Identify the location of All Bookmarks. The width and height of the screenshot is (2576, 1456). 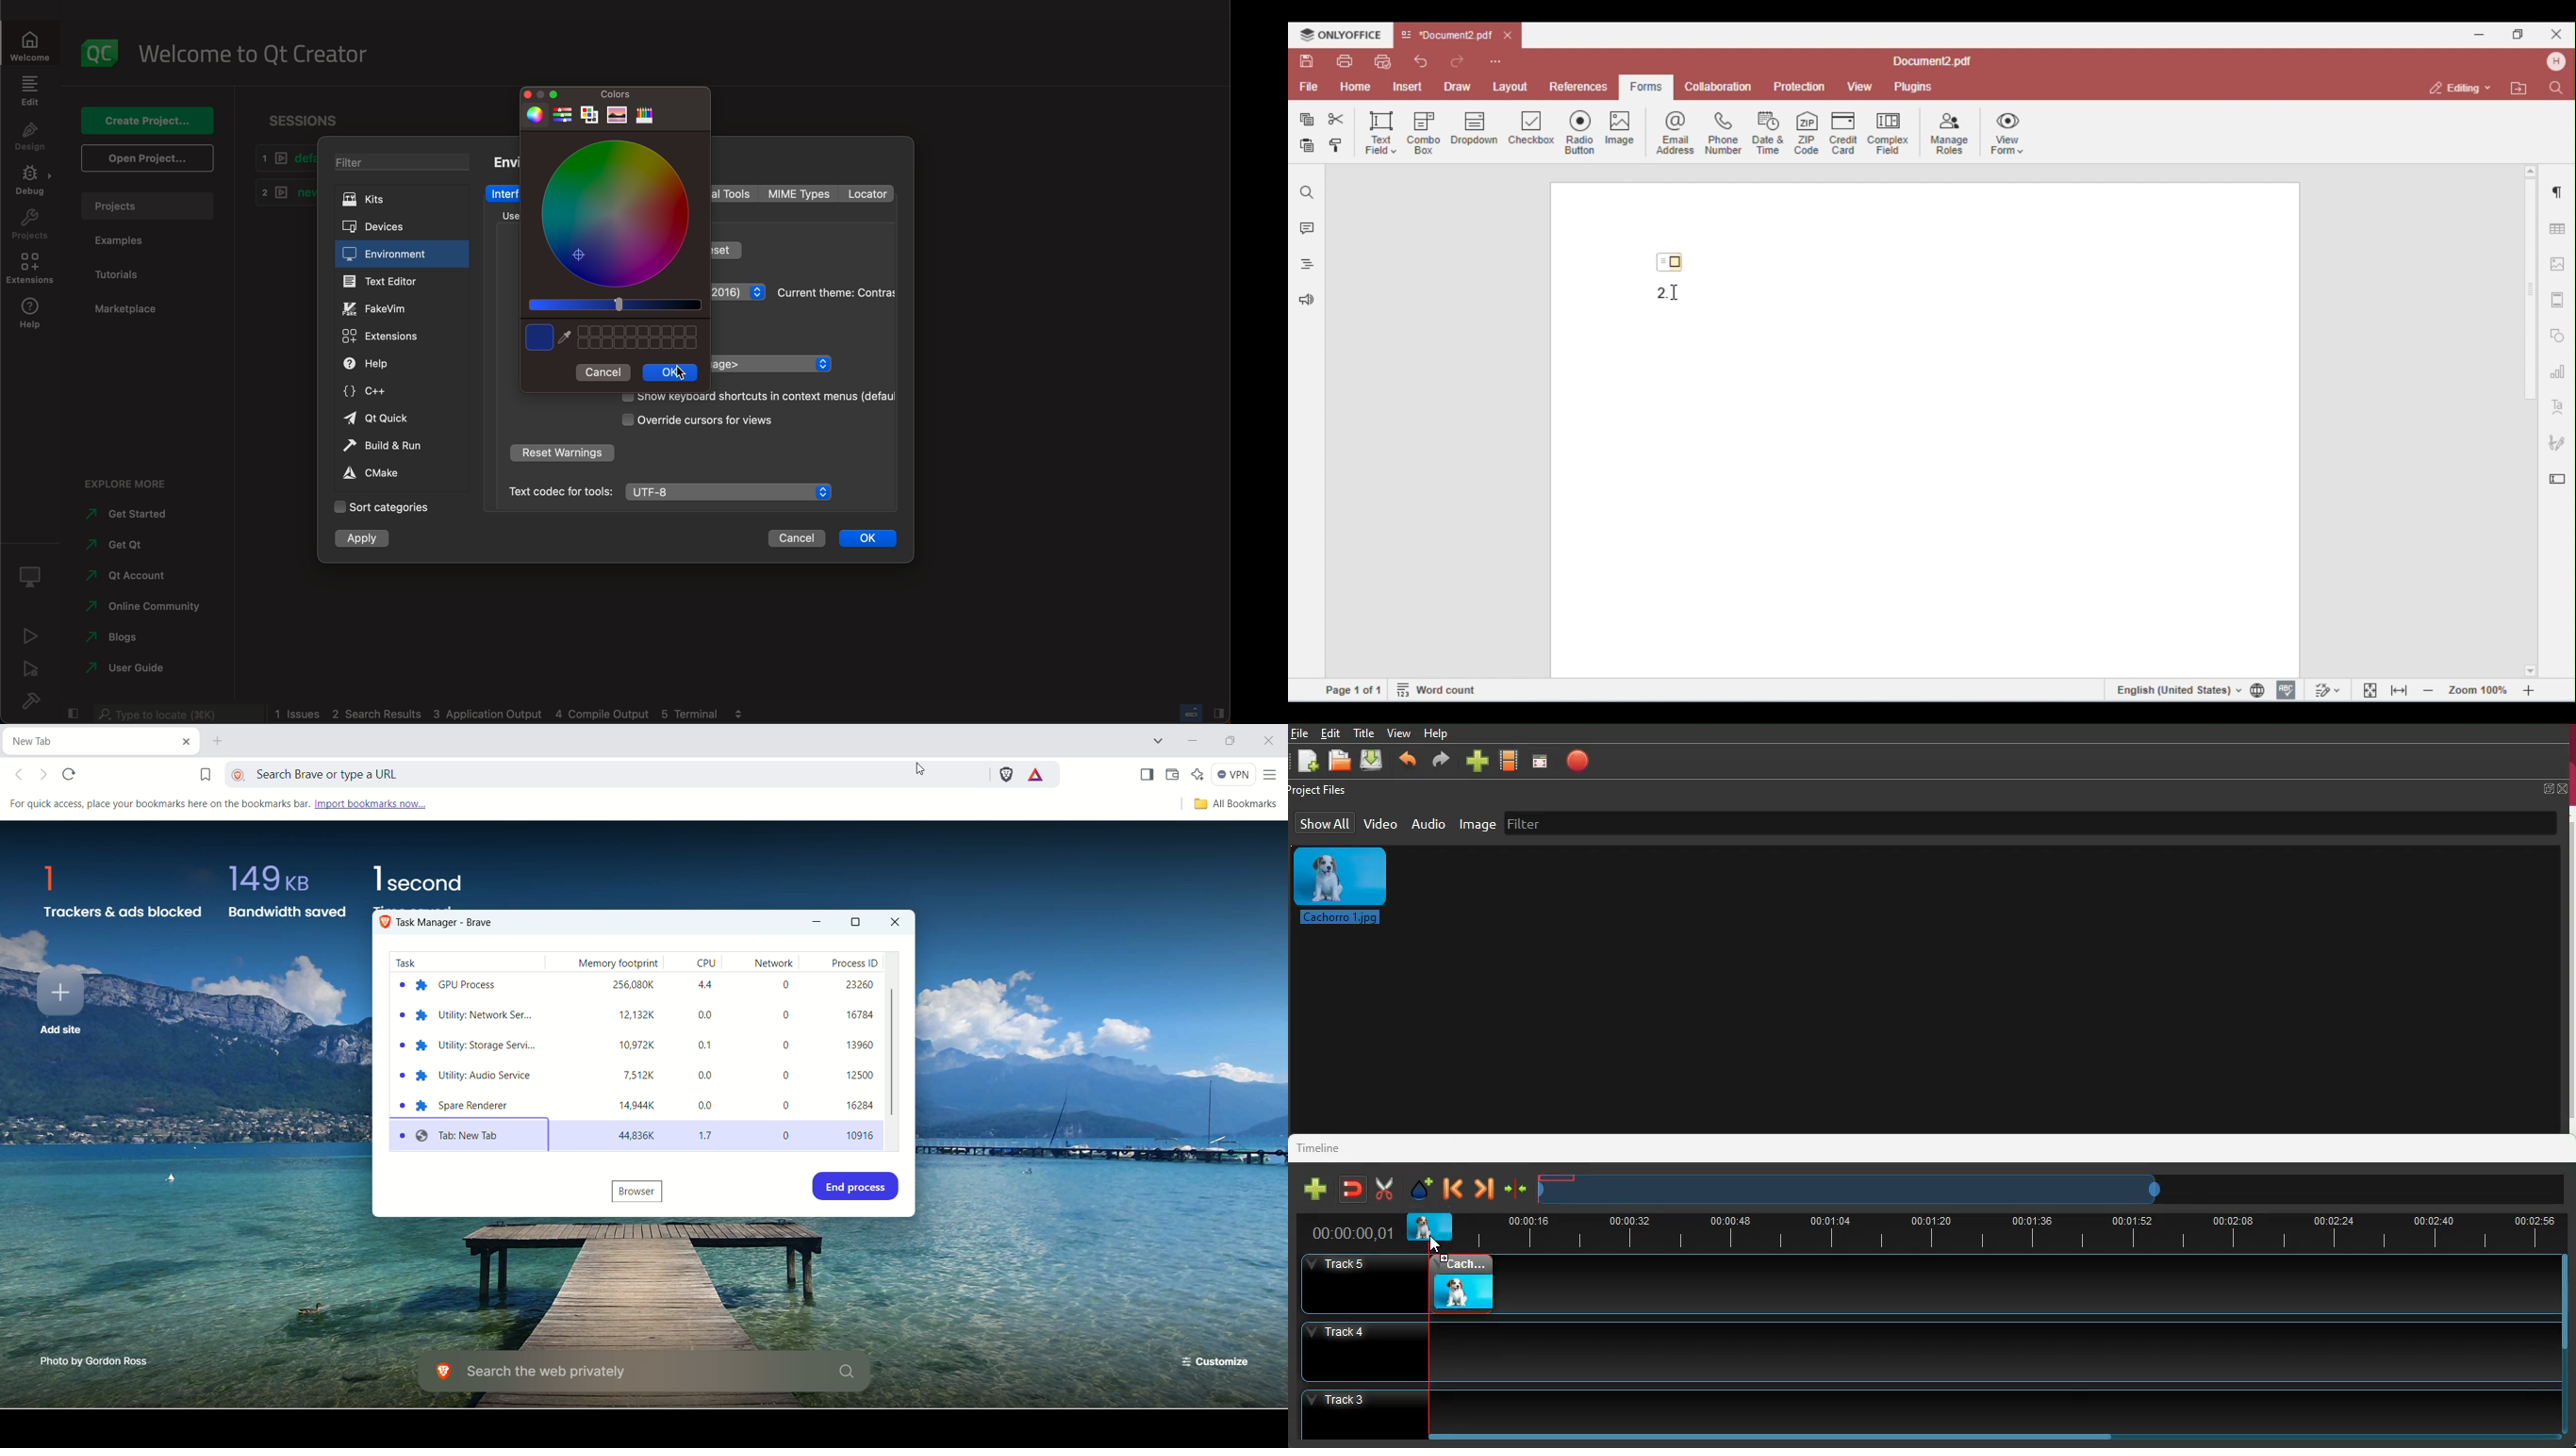
(1228, 806).